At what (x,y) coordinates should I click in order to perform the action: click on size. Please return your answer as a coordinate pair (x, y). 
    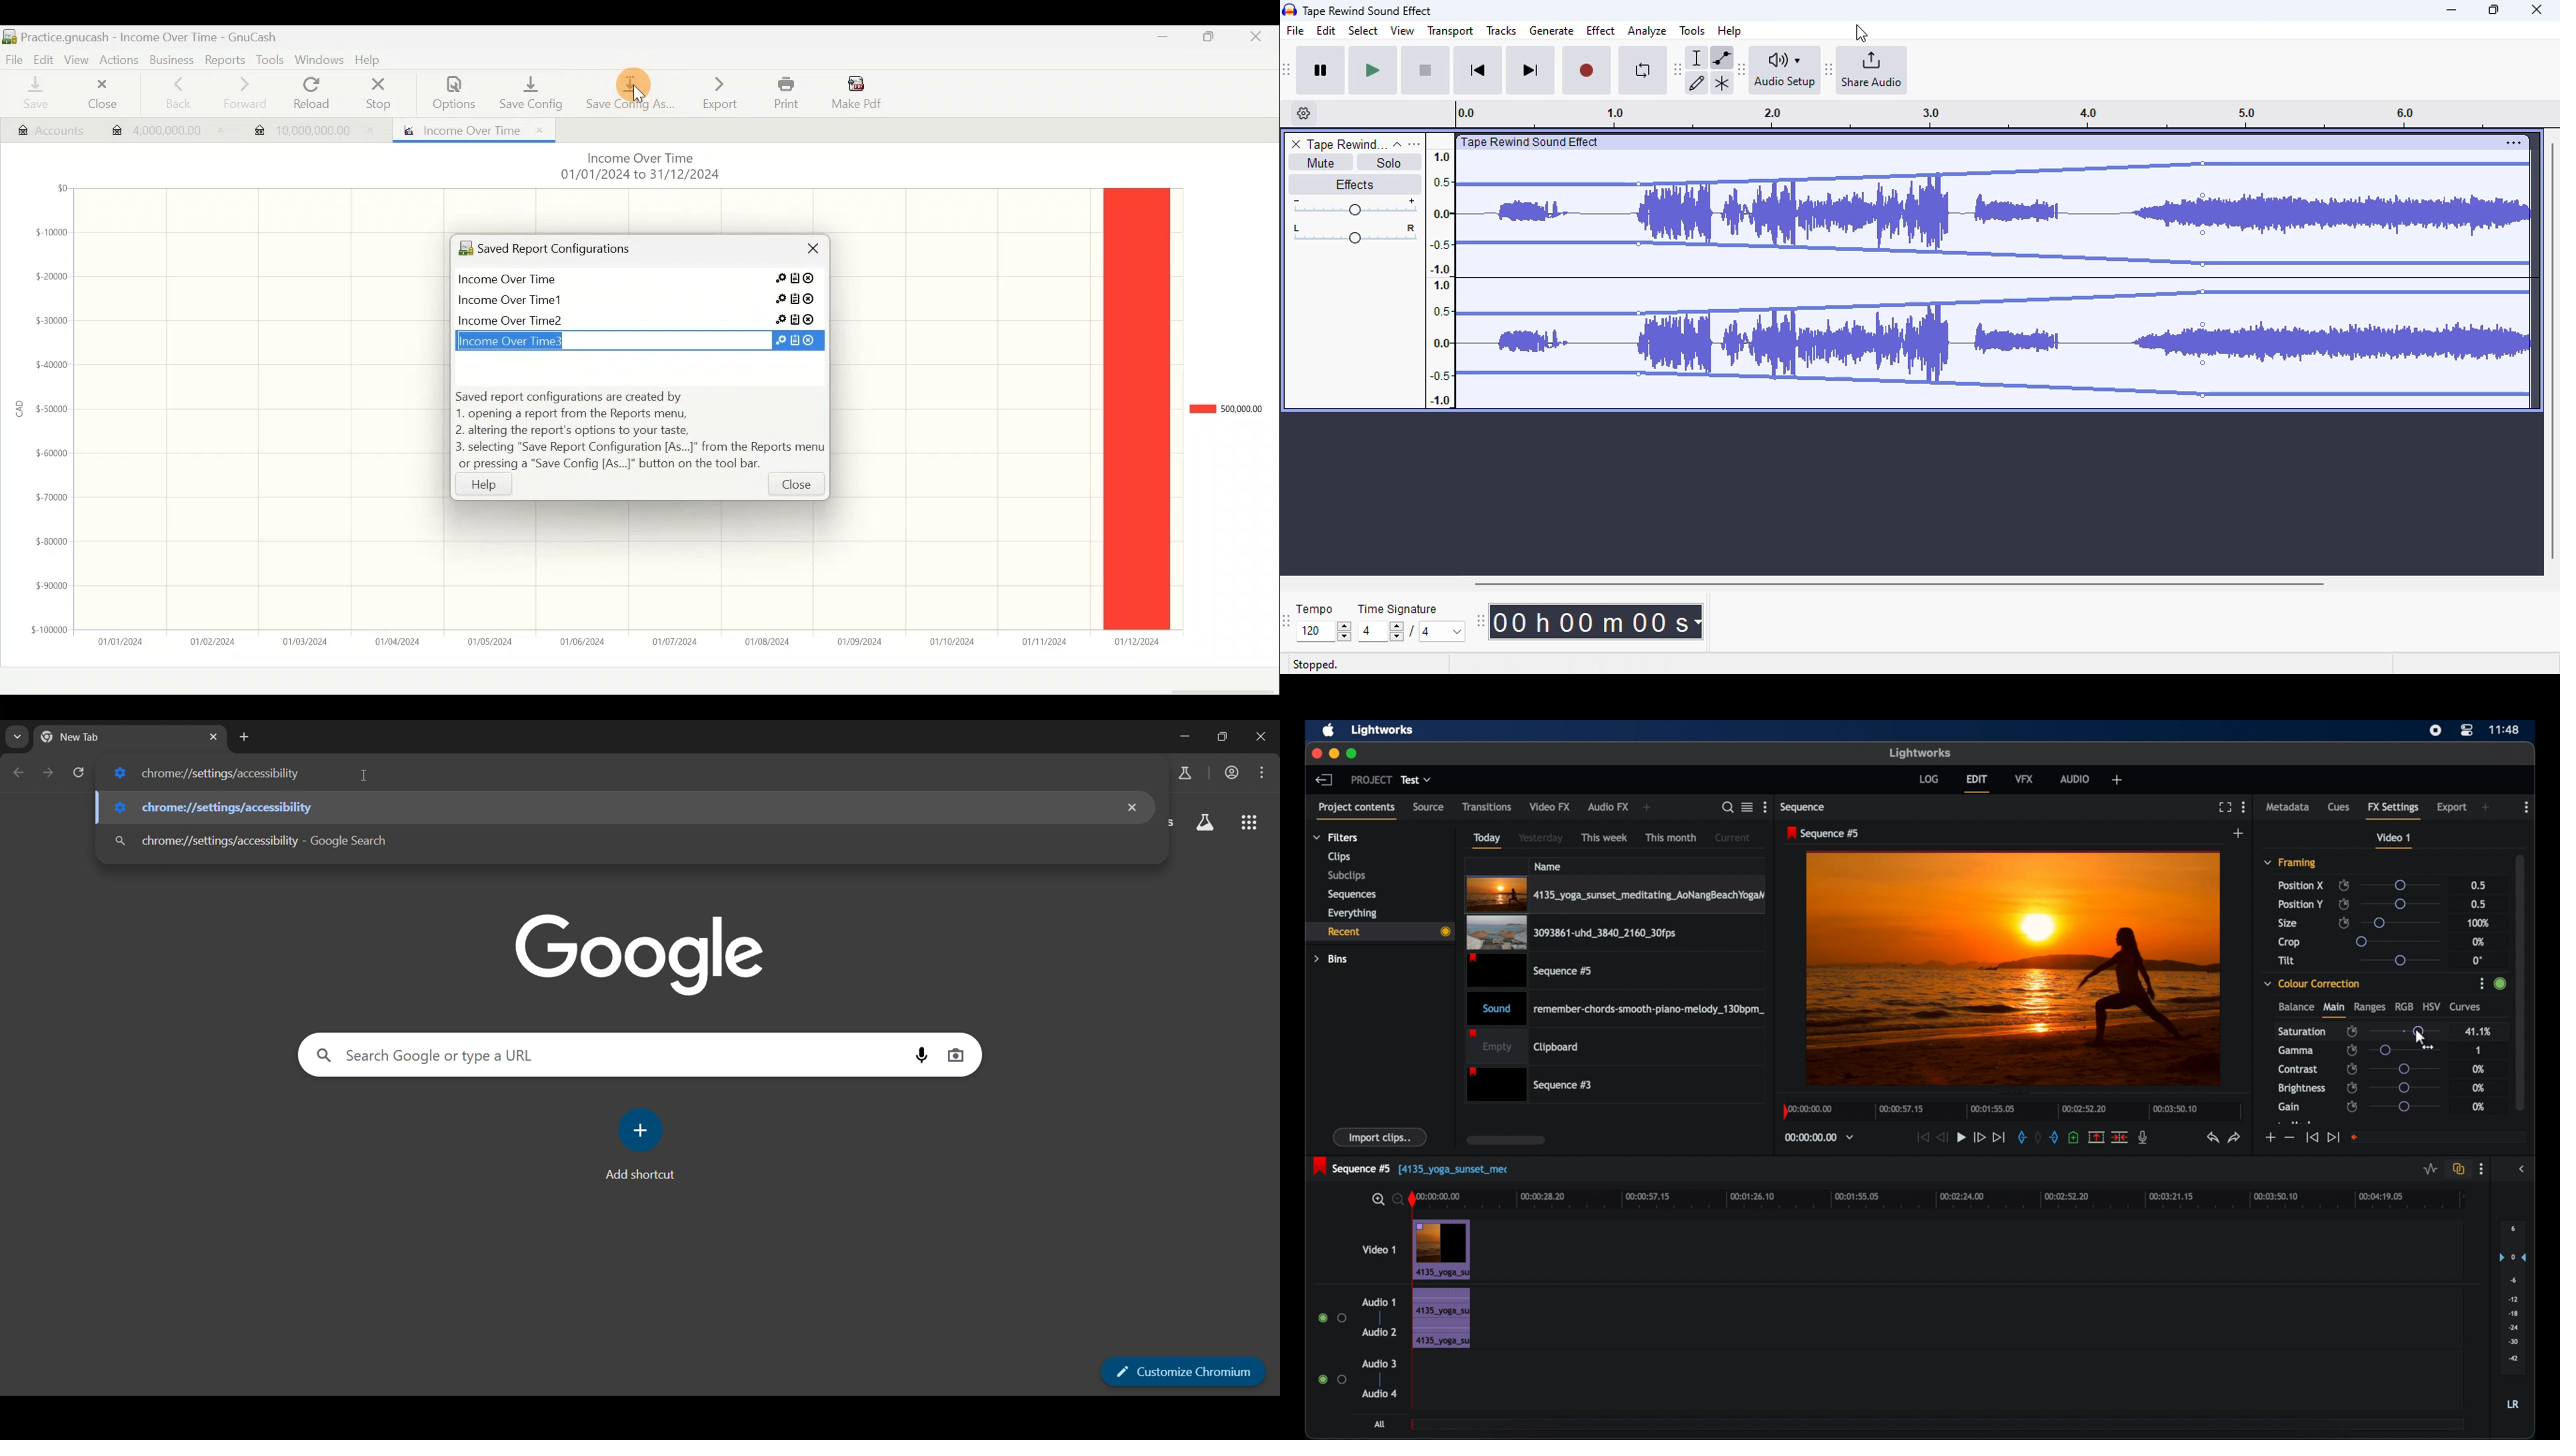
    Looking at the image, I should click on (2289, 924).